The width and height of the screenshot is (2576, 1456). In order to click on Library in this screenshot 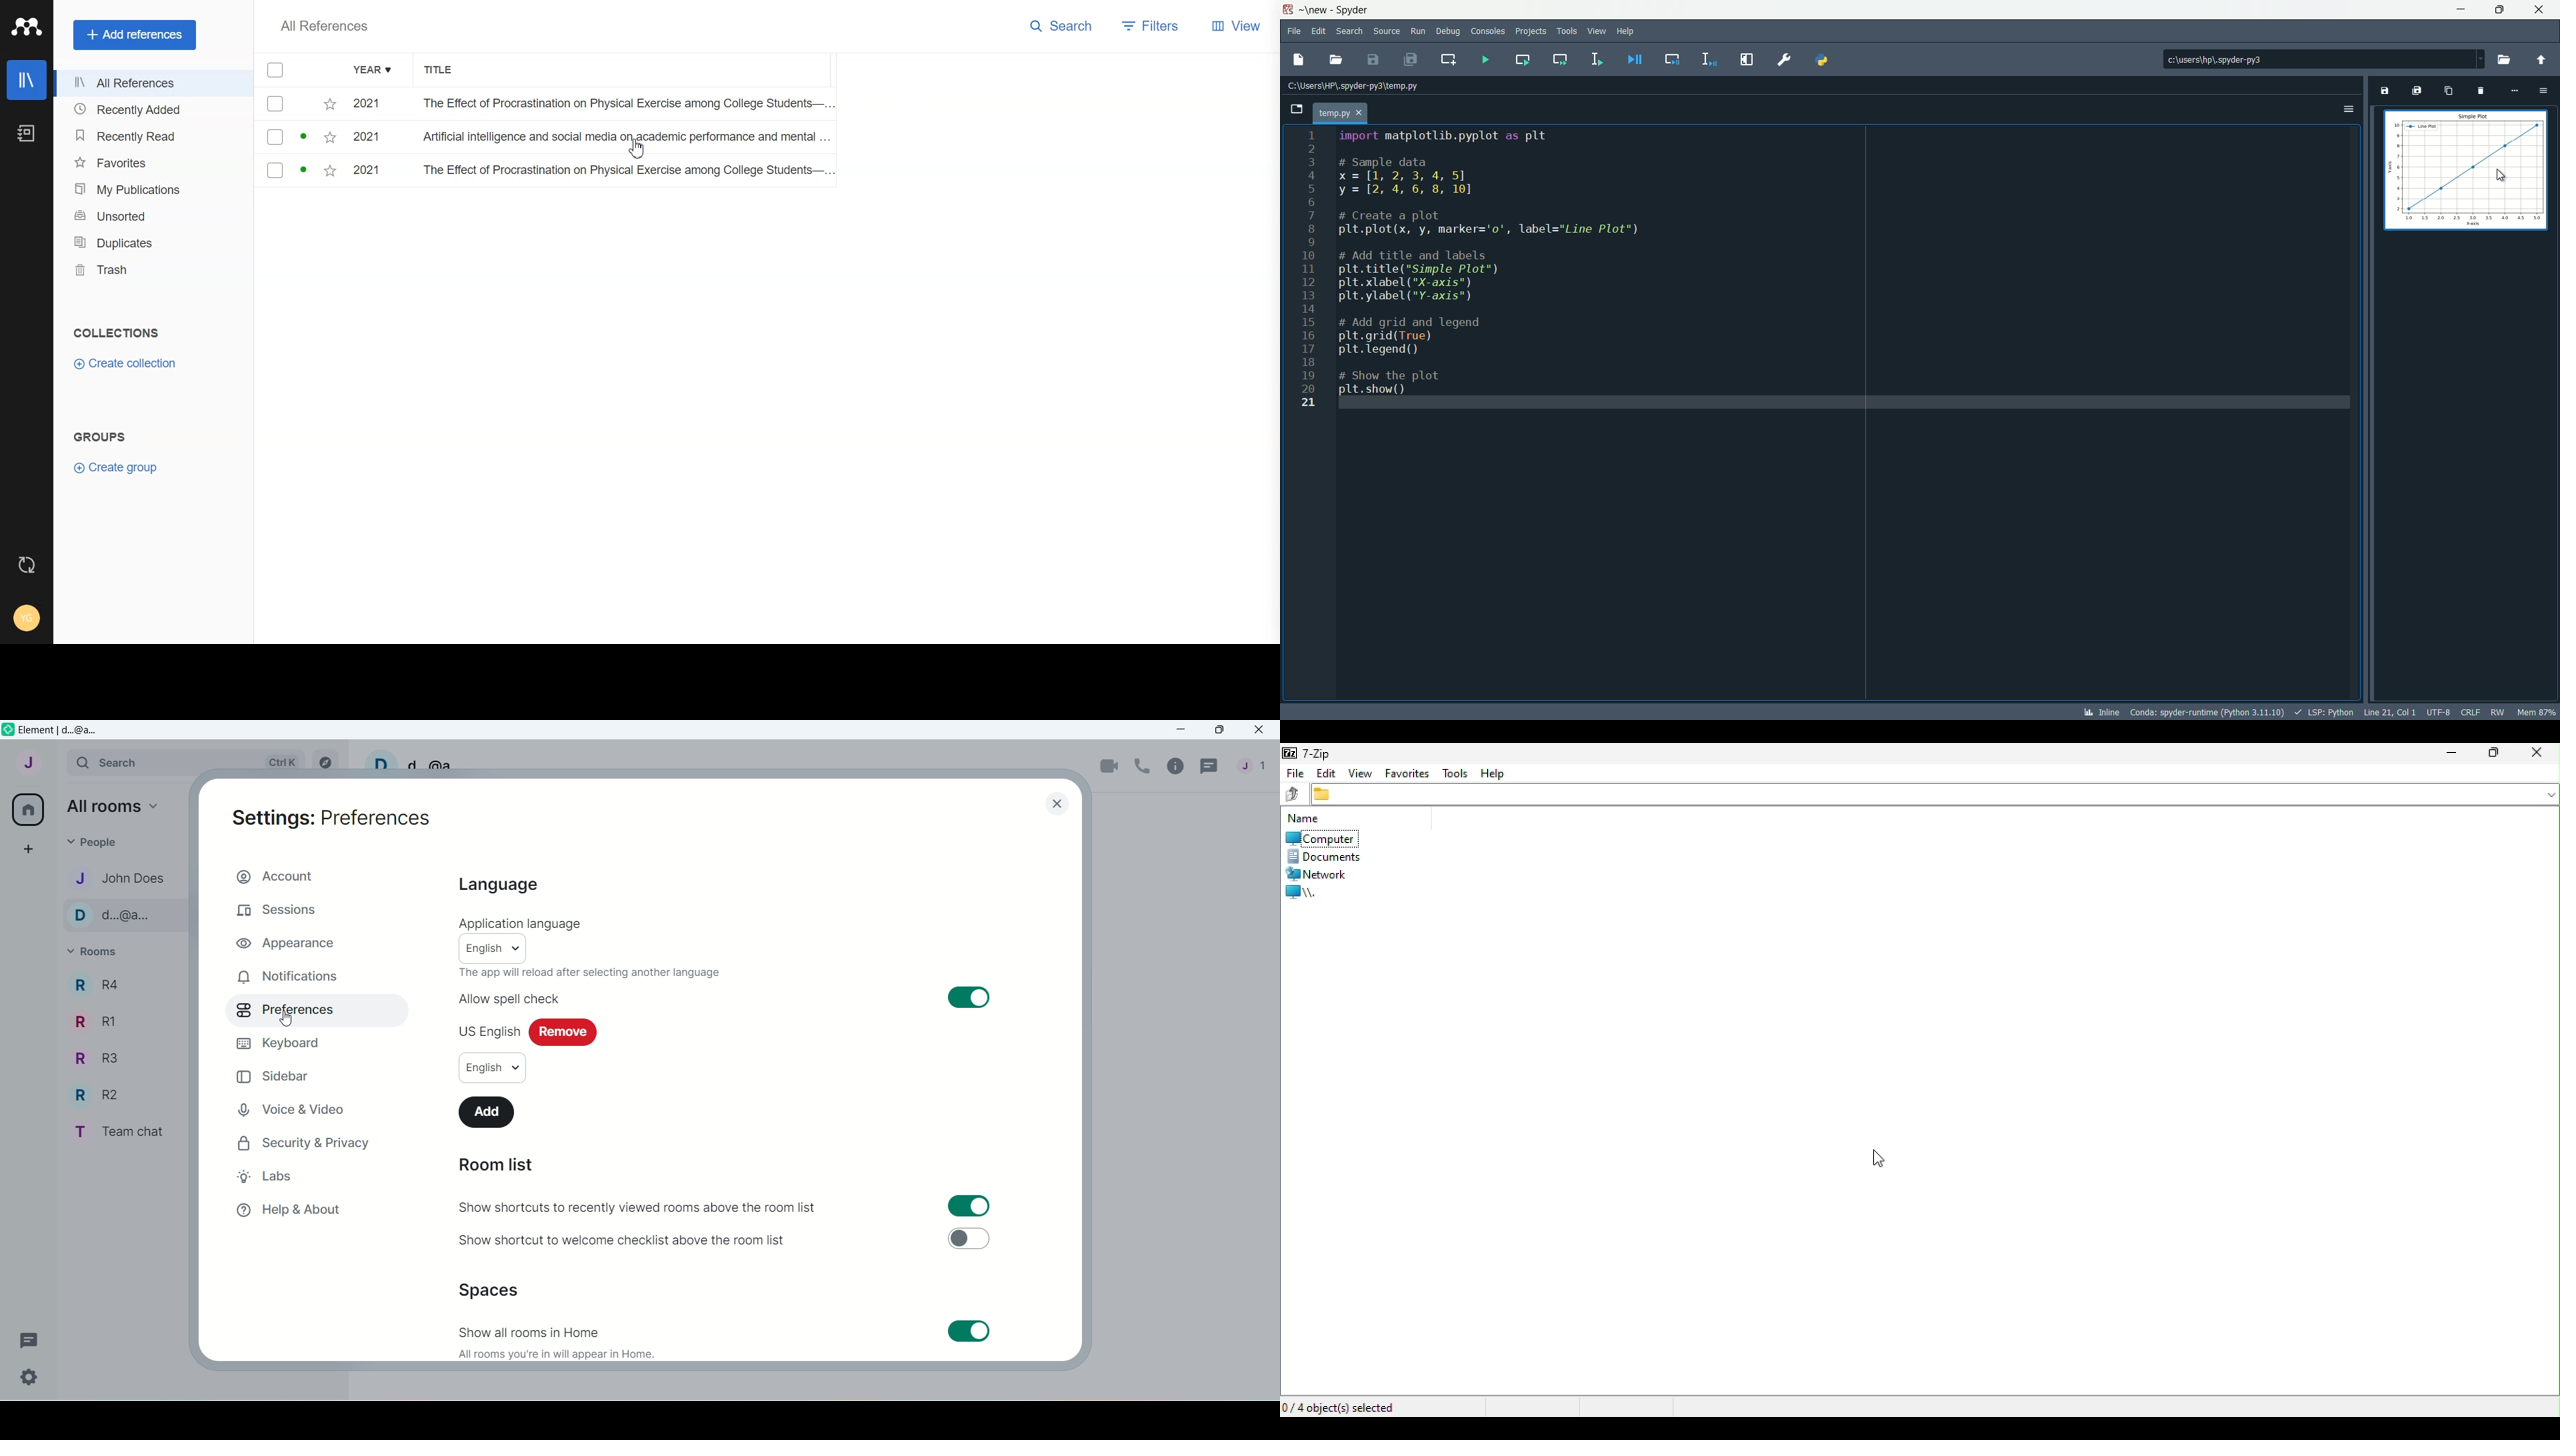, I will do `click(26, 80)`.